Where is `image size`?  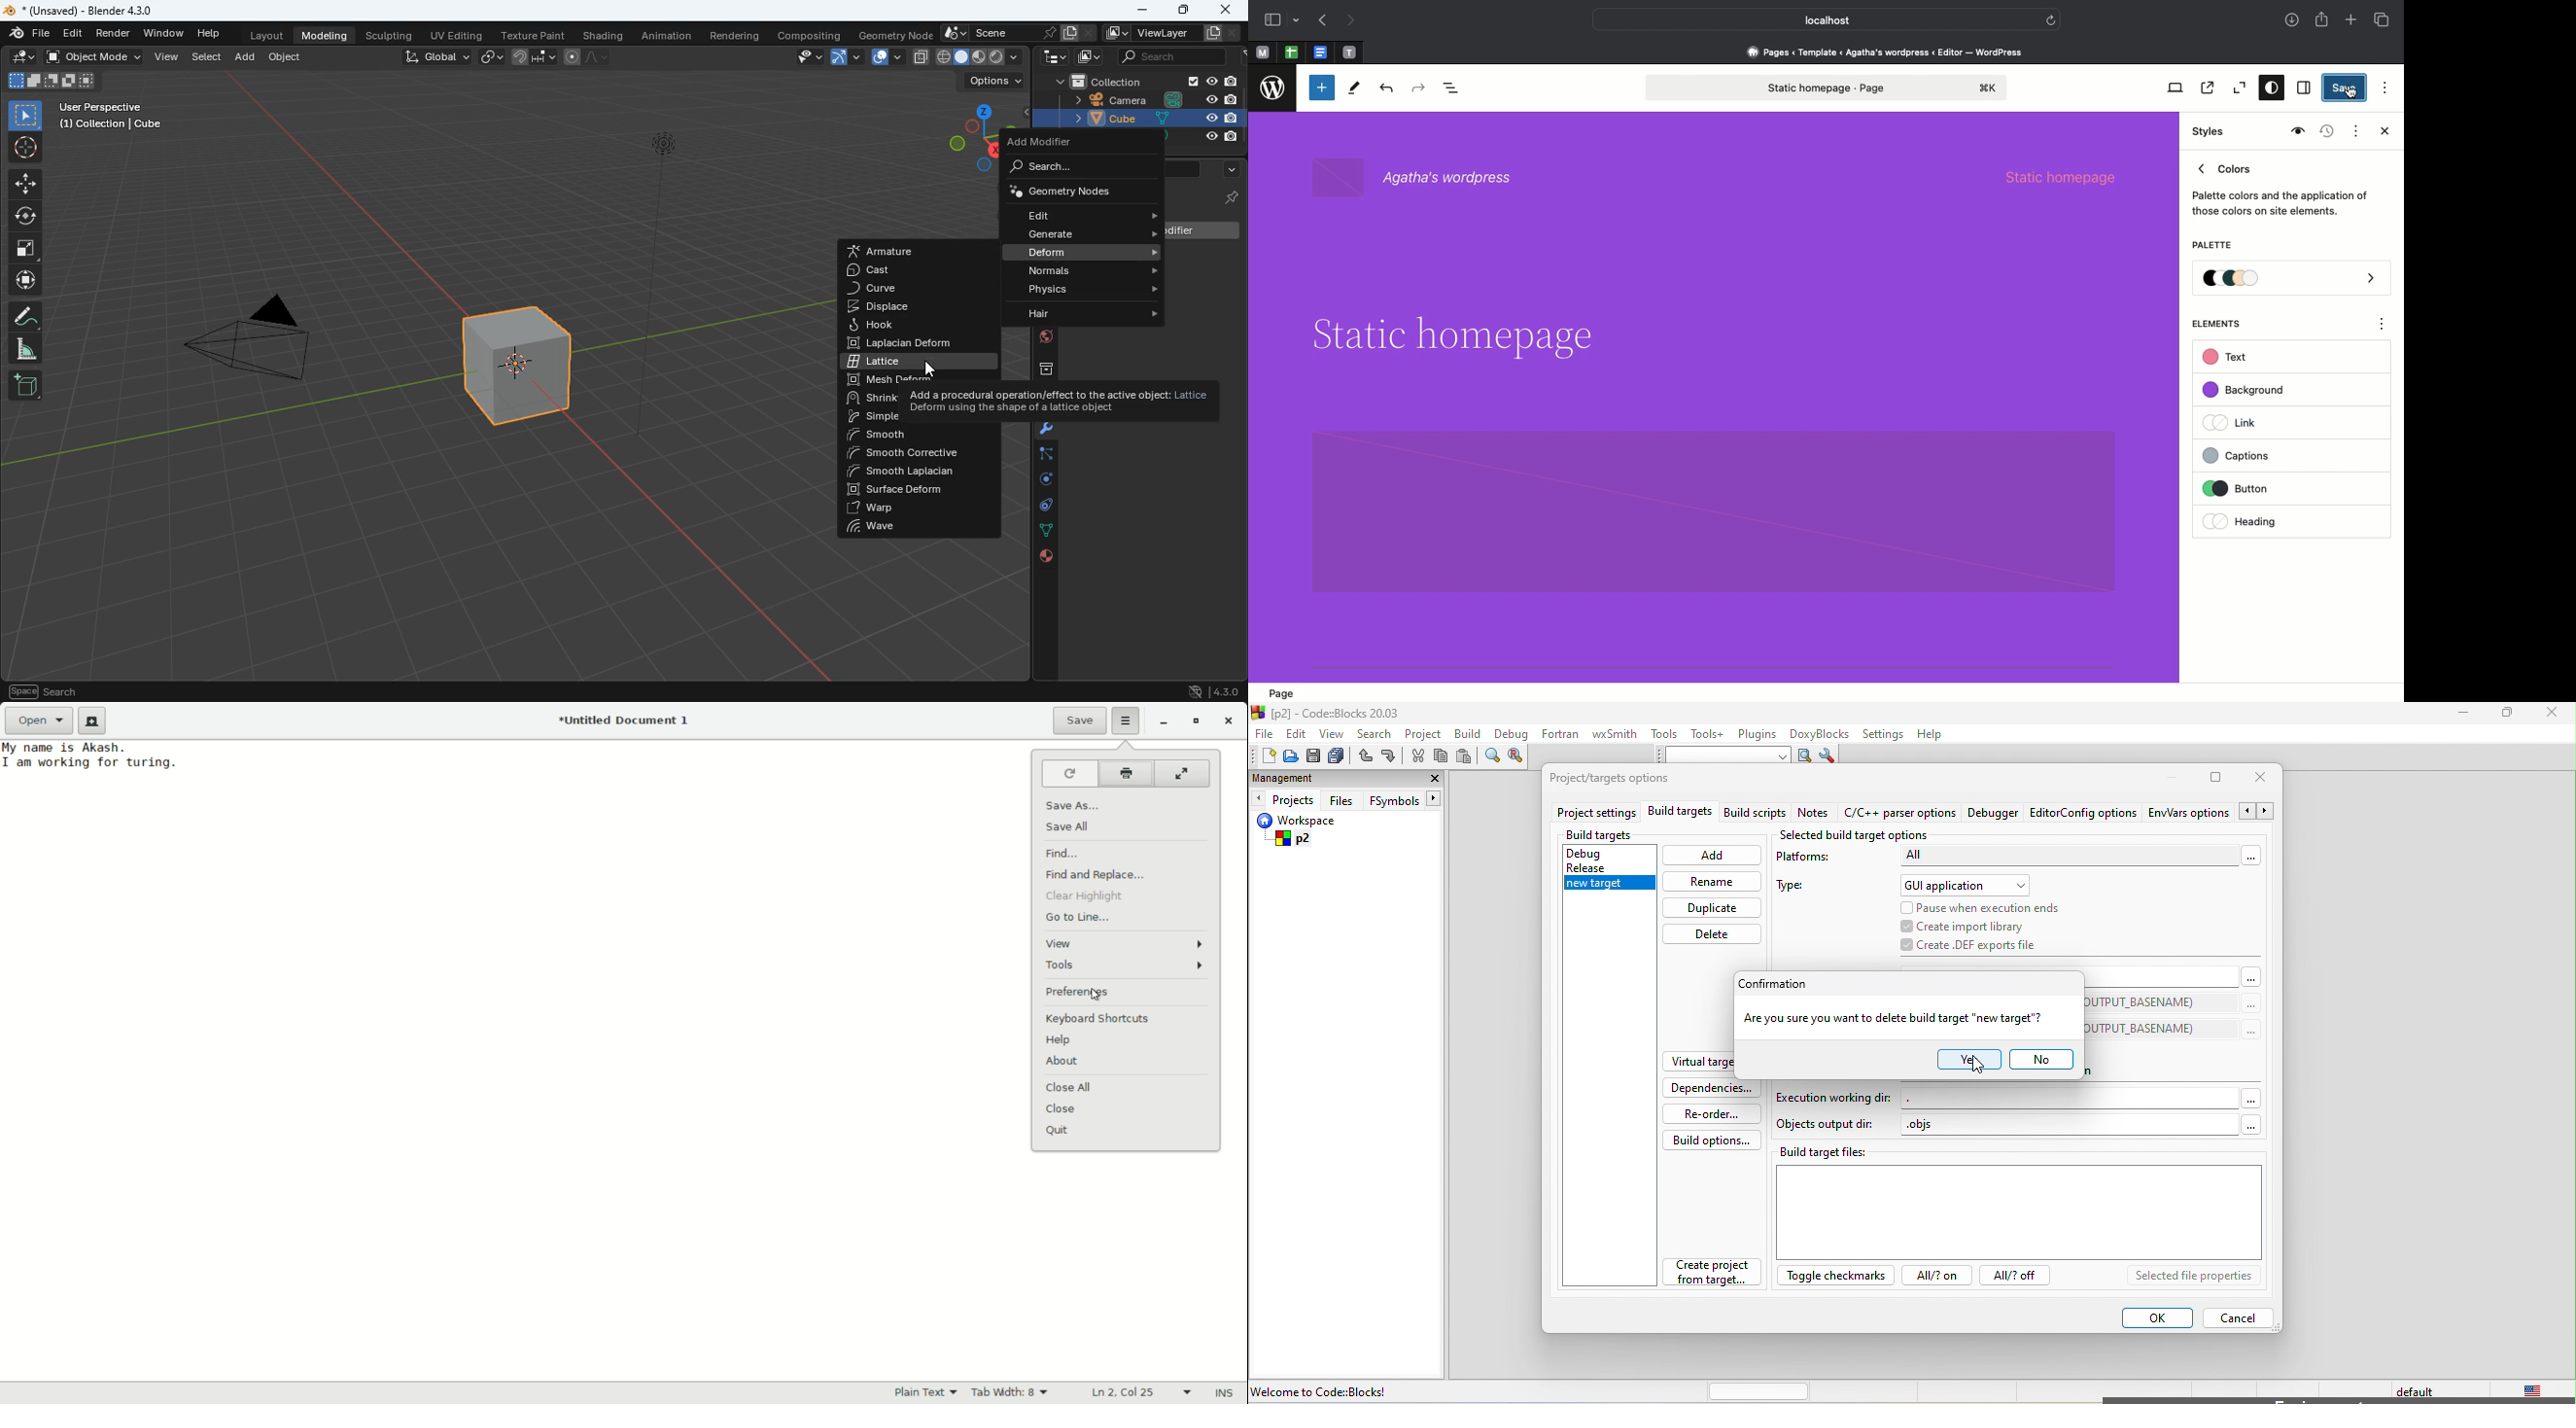
image size is located at coordinates (50, 80).